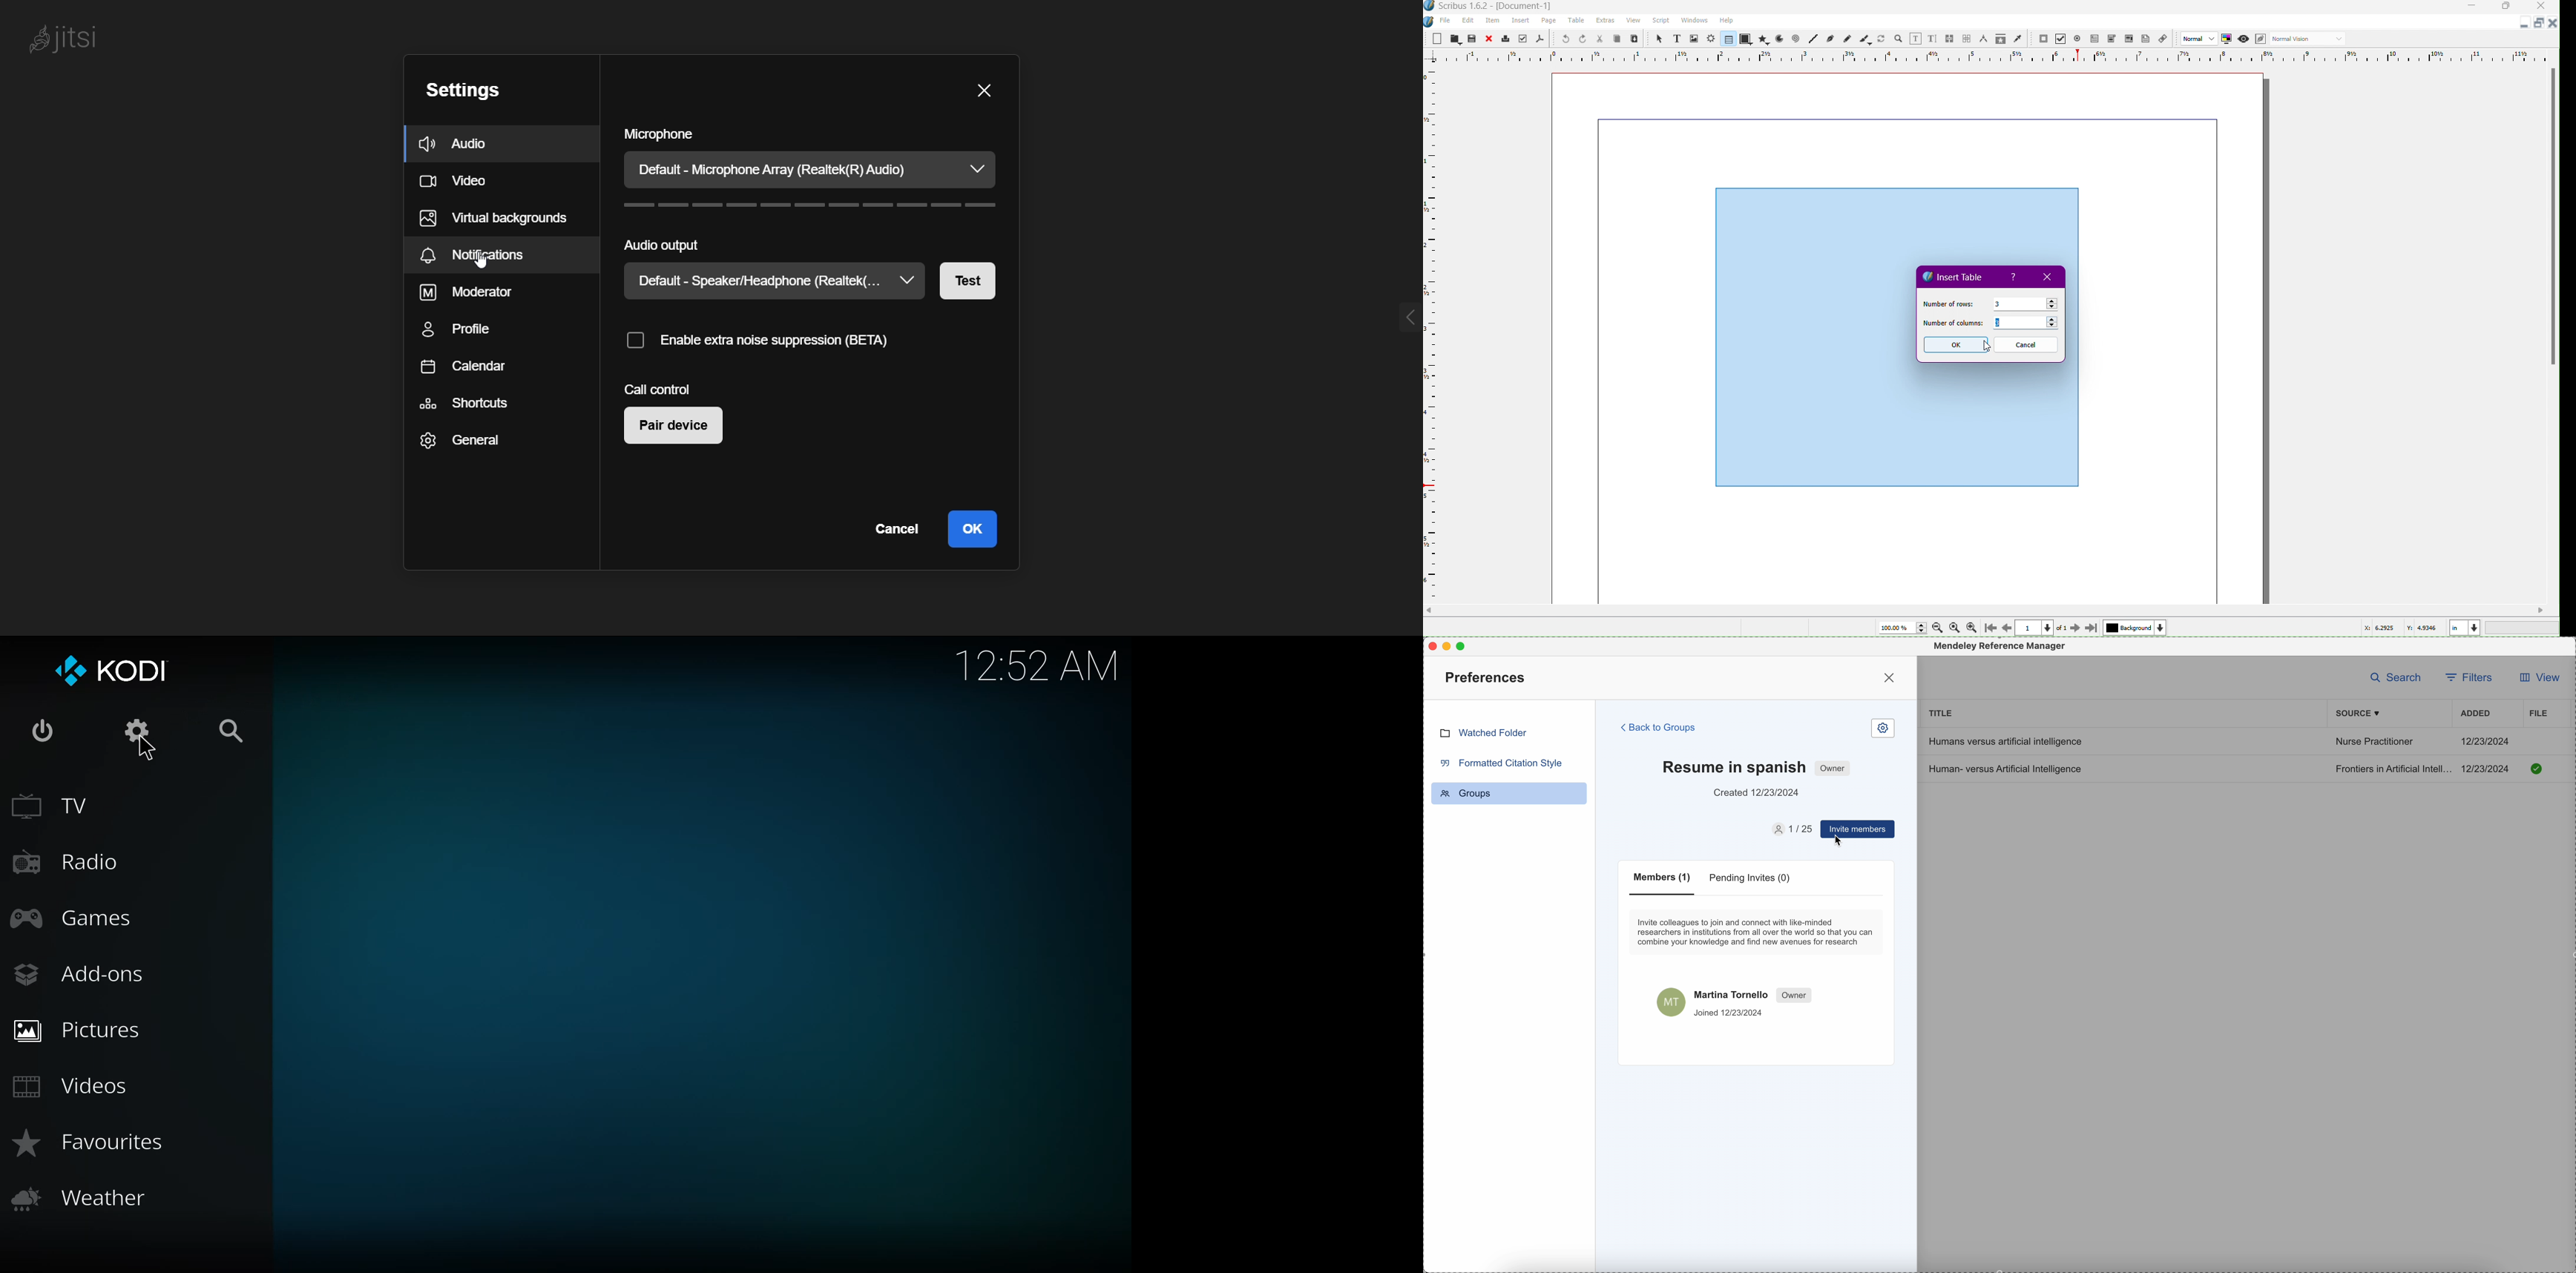  Describe the element at coordinates (2026, 346) in the screenshot. I see `Cancel` at that location.